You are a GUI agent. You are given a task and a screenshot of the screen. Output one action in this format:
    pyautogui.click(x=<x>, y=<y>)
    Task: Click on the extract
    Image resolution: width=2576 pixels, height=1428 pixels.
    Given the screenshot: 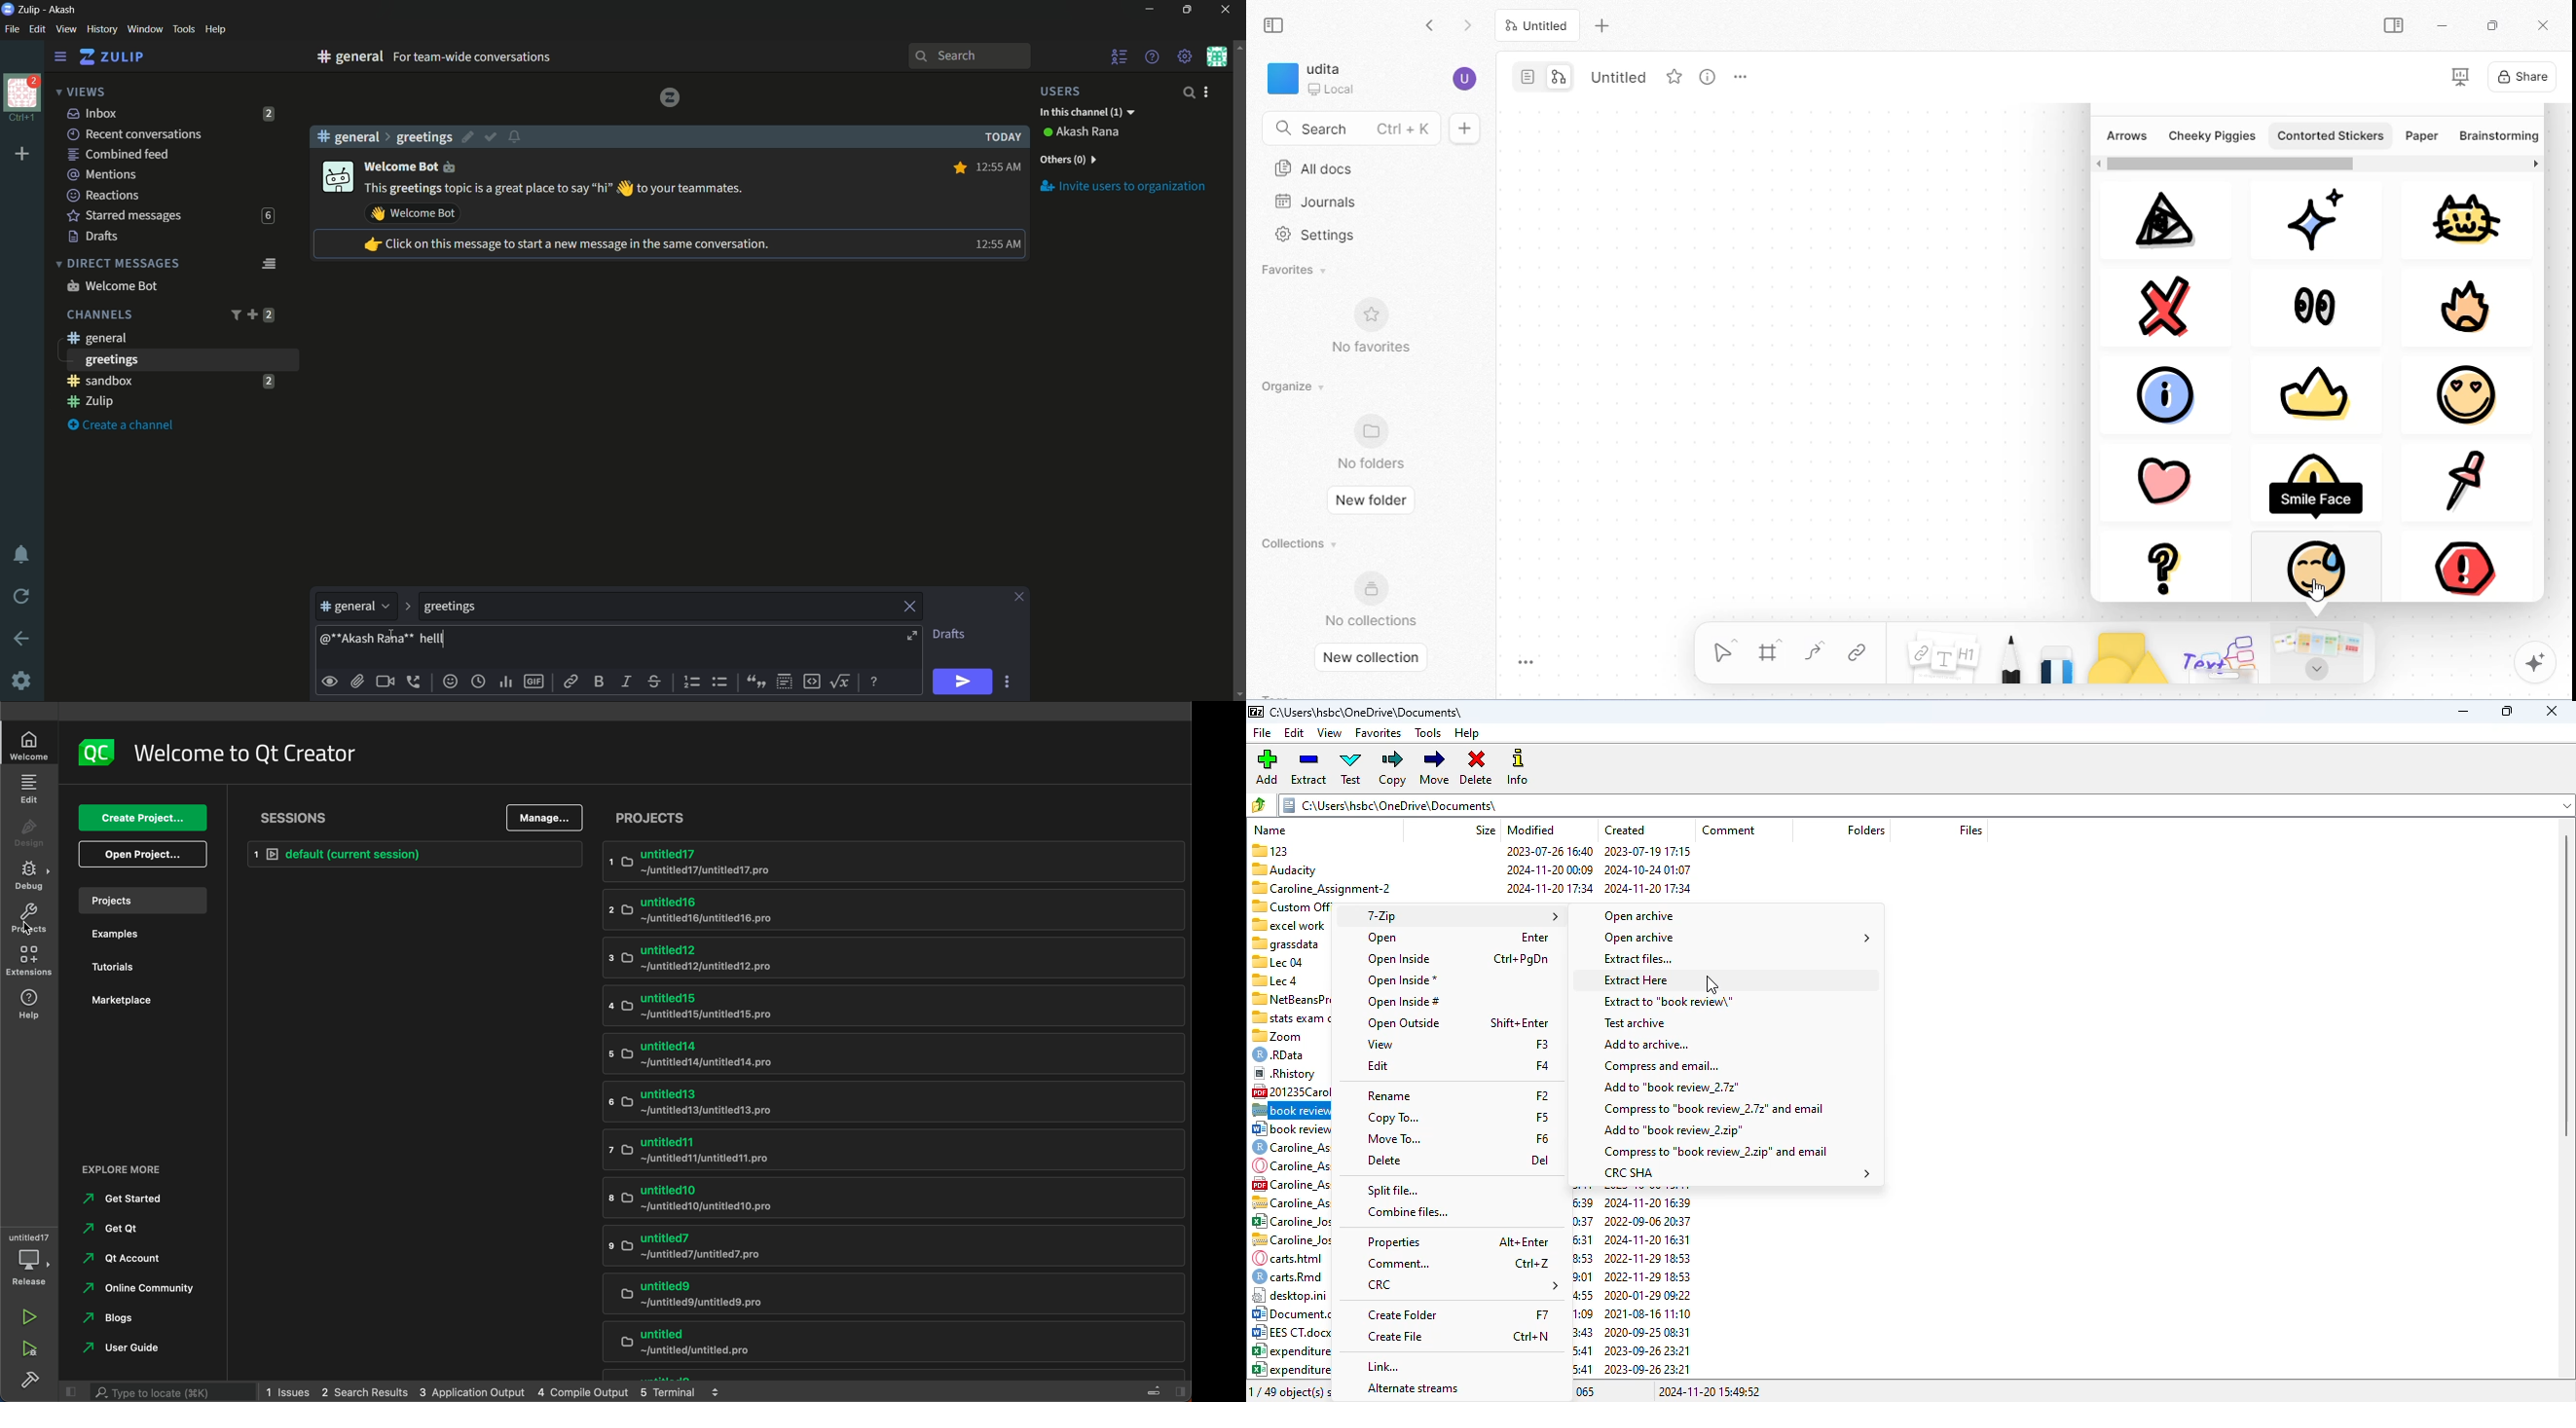 What is the action you would take?
    pyautogui.click(x=1308, y=767)
    